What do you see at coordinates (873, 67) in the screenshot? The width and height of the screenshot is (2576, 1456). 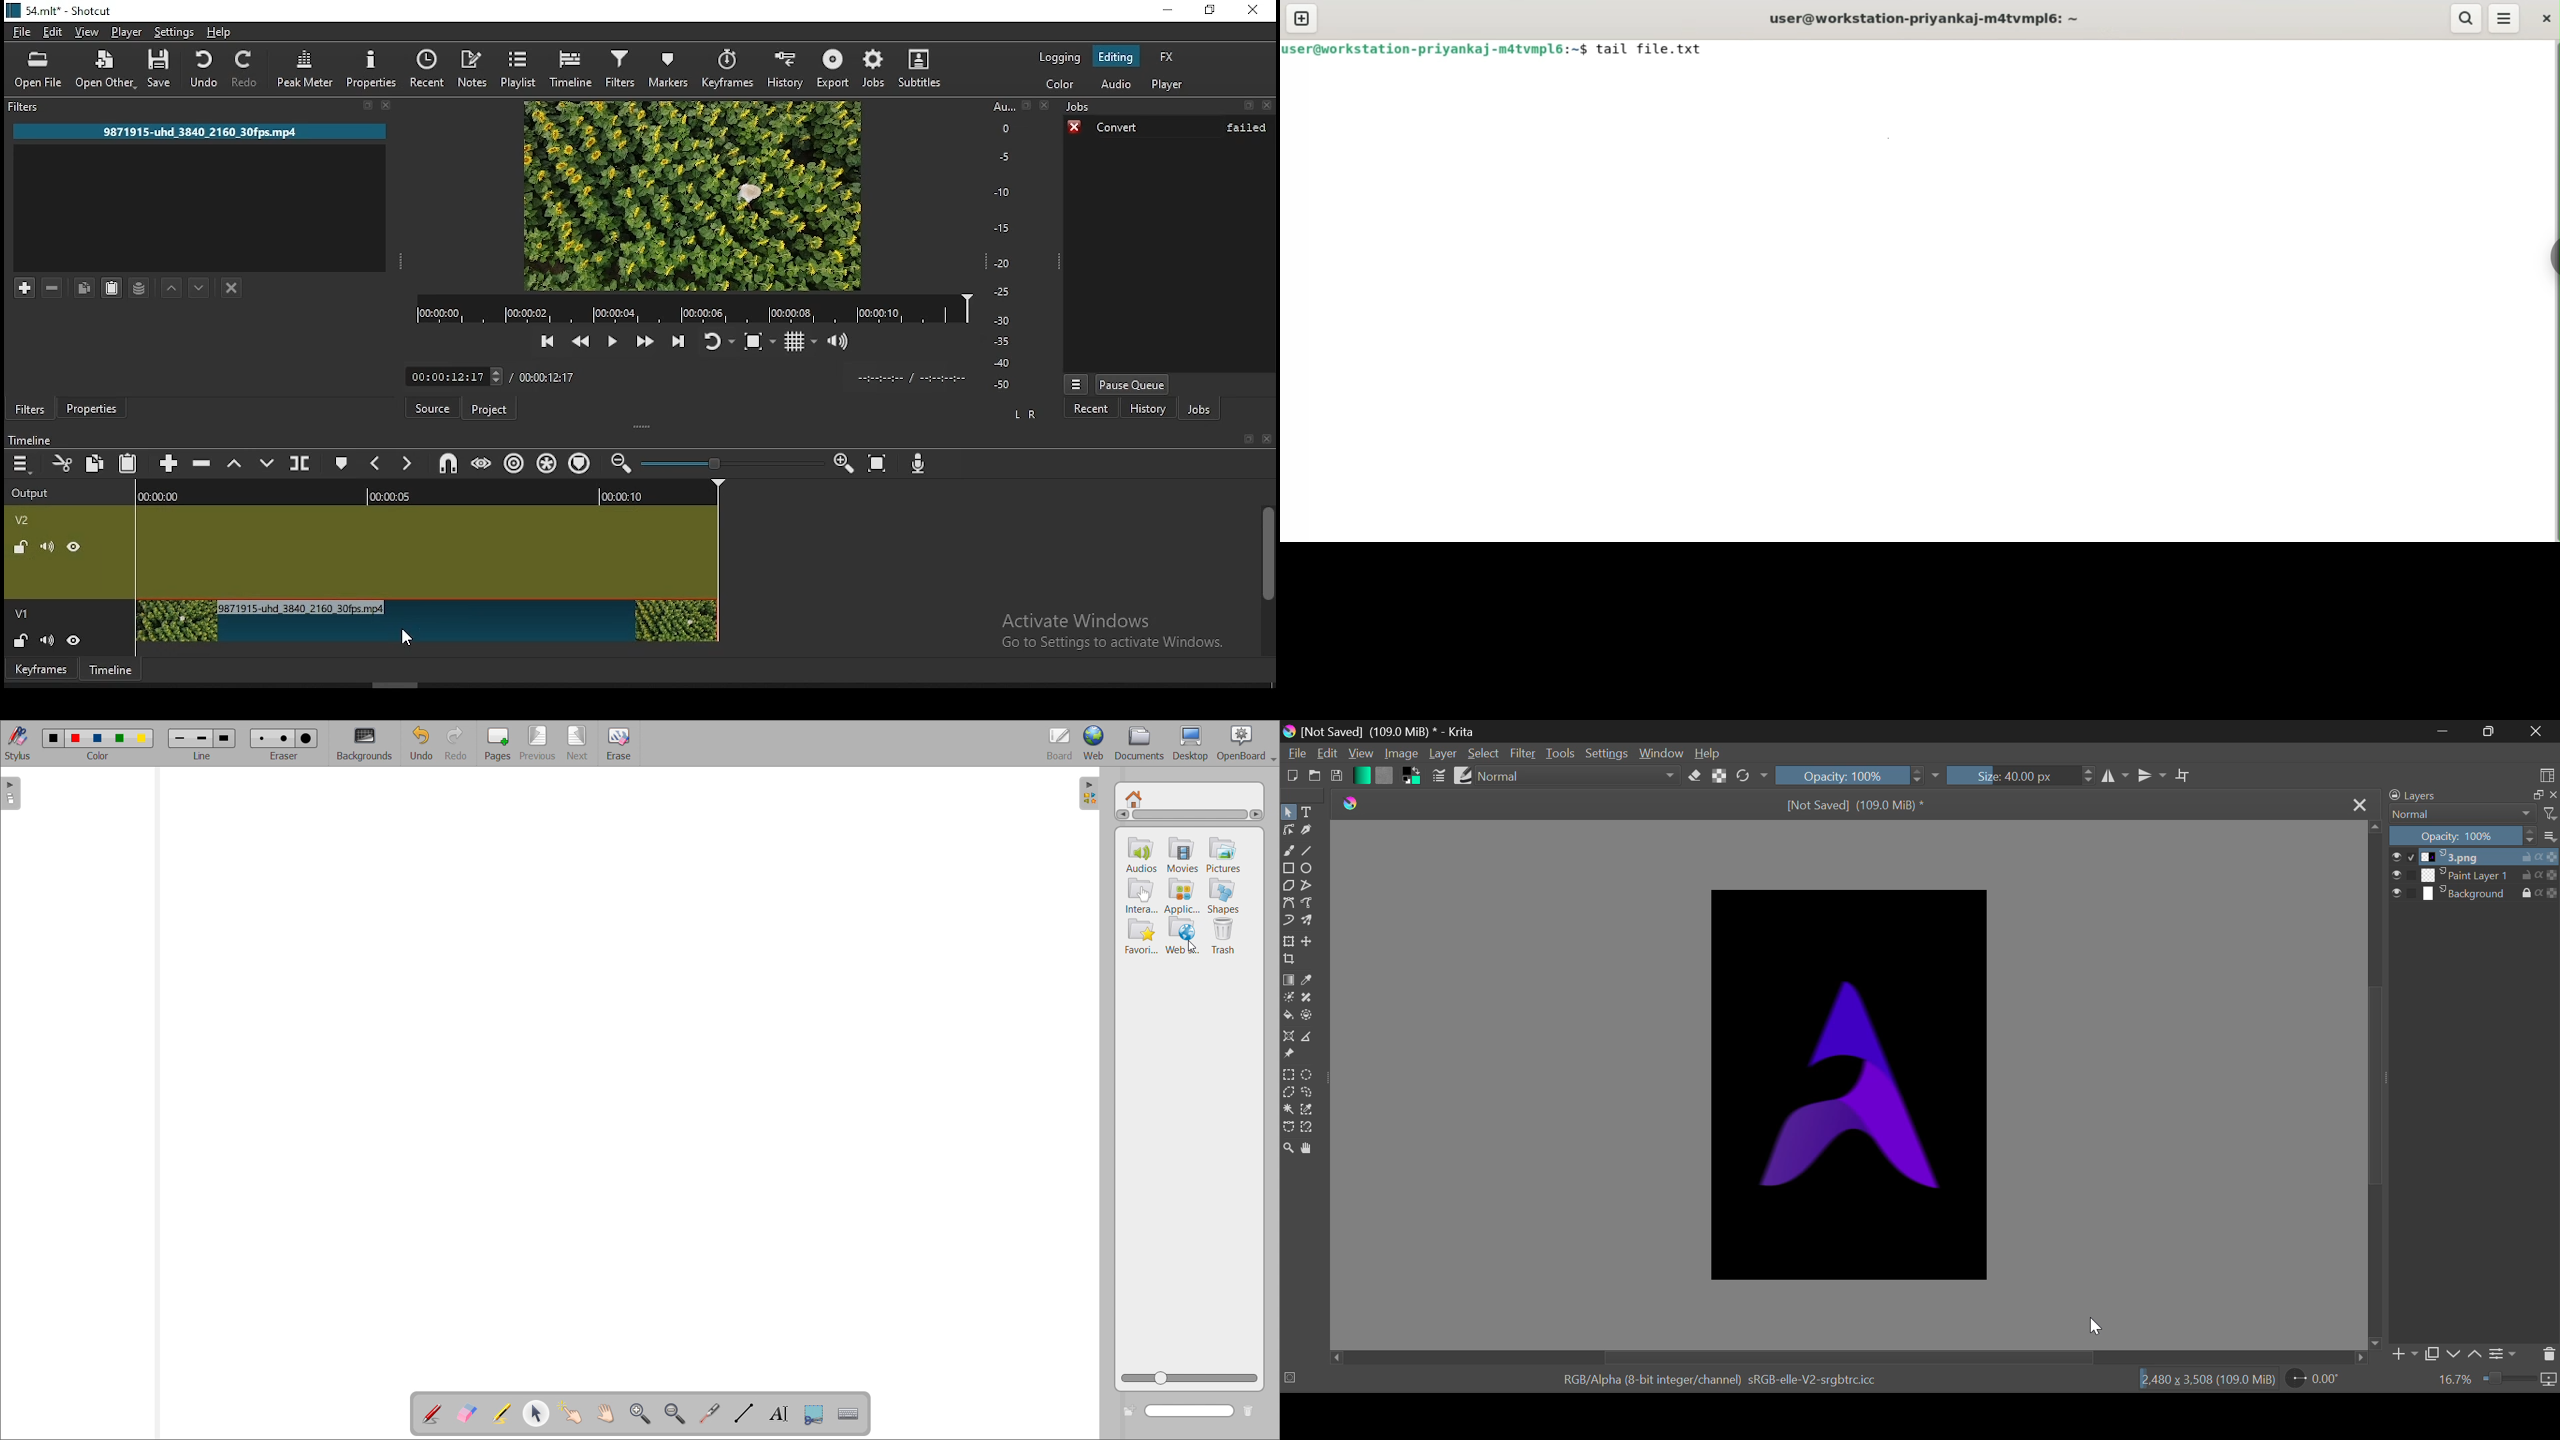 I see `jobs` at bounding box center [873, 67].